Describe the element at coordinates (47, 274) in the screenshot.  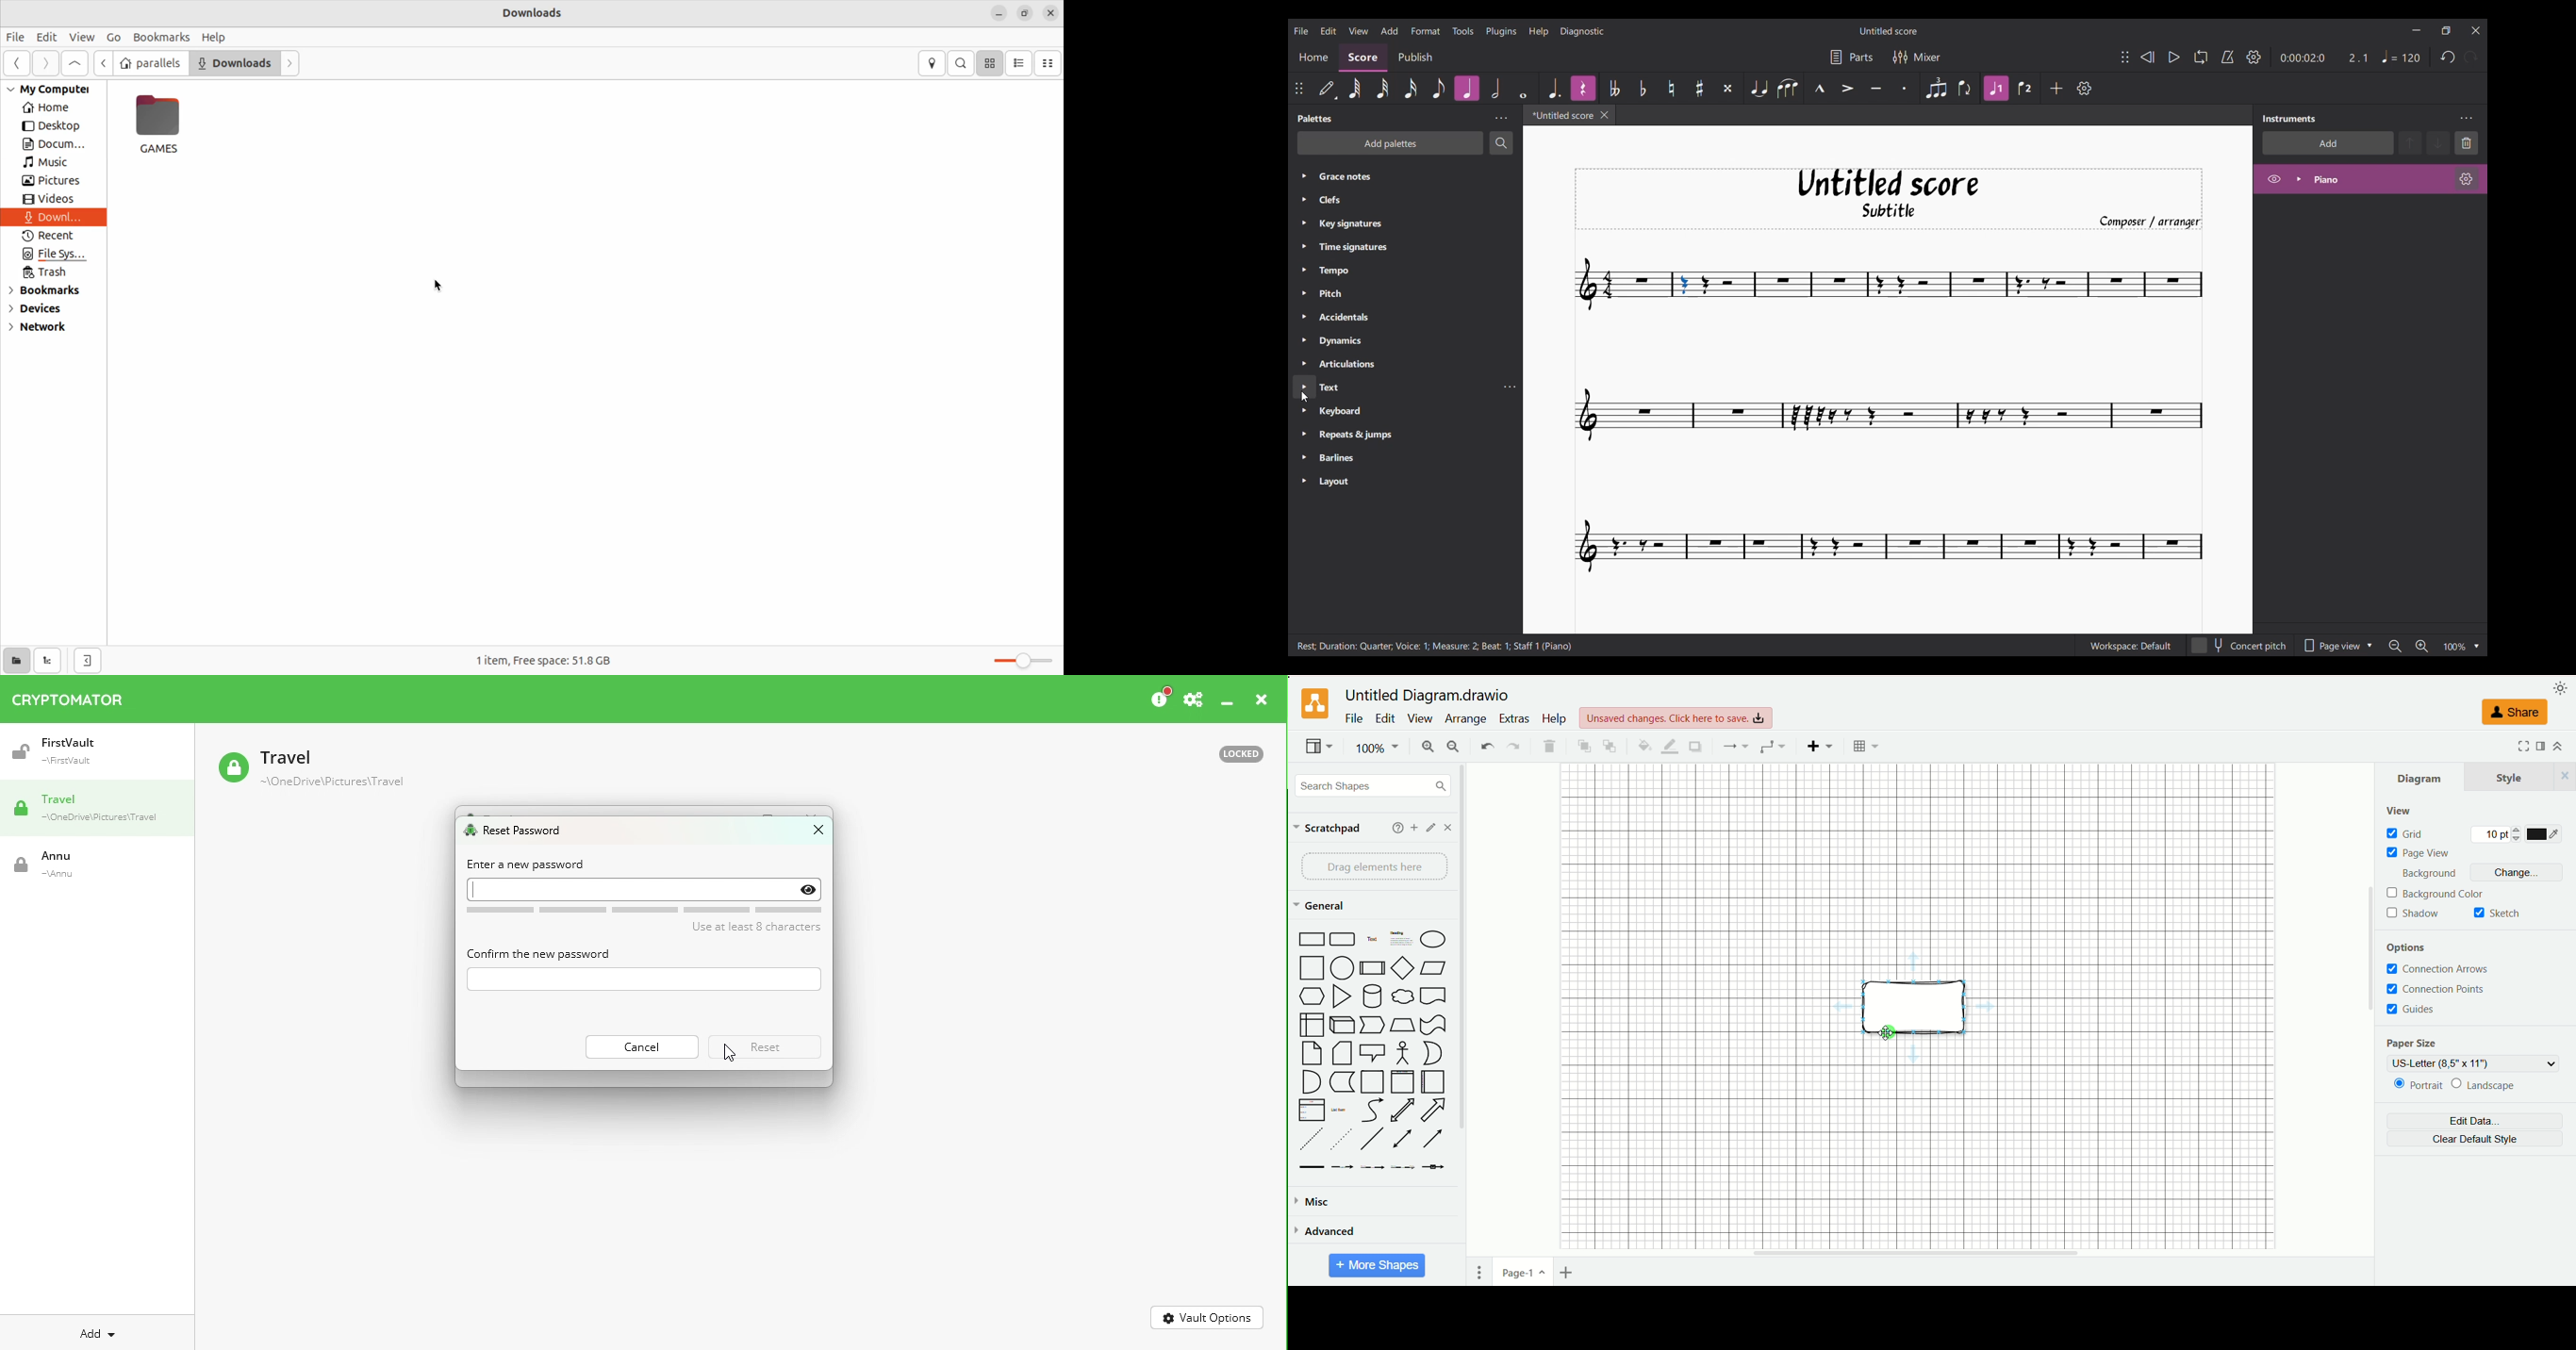
I see `trash` at that location.